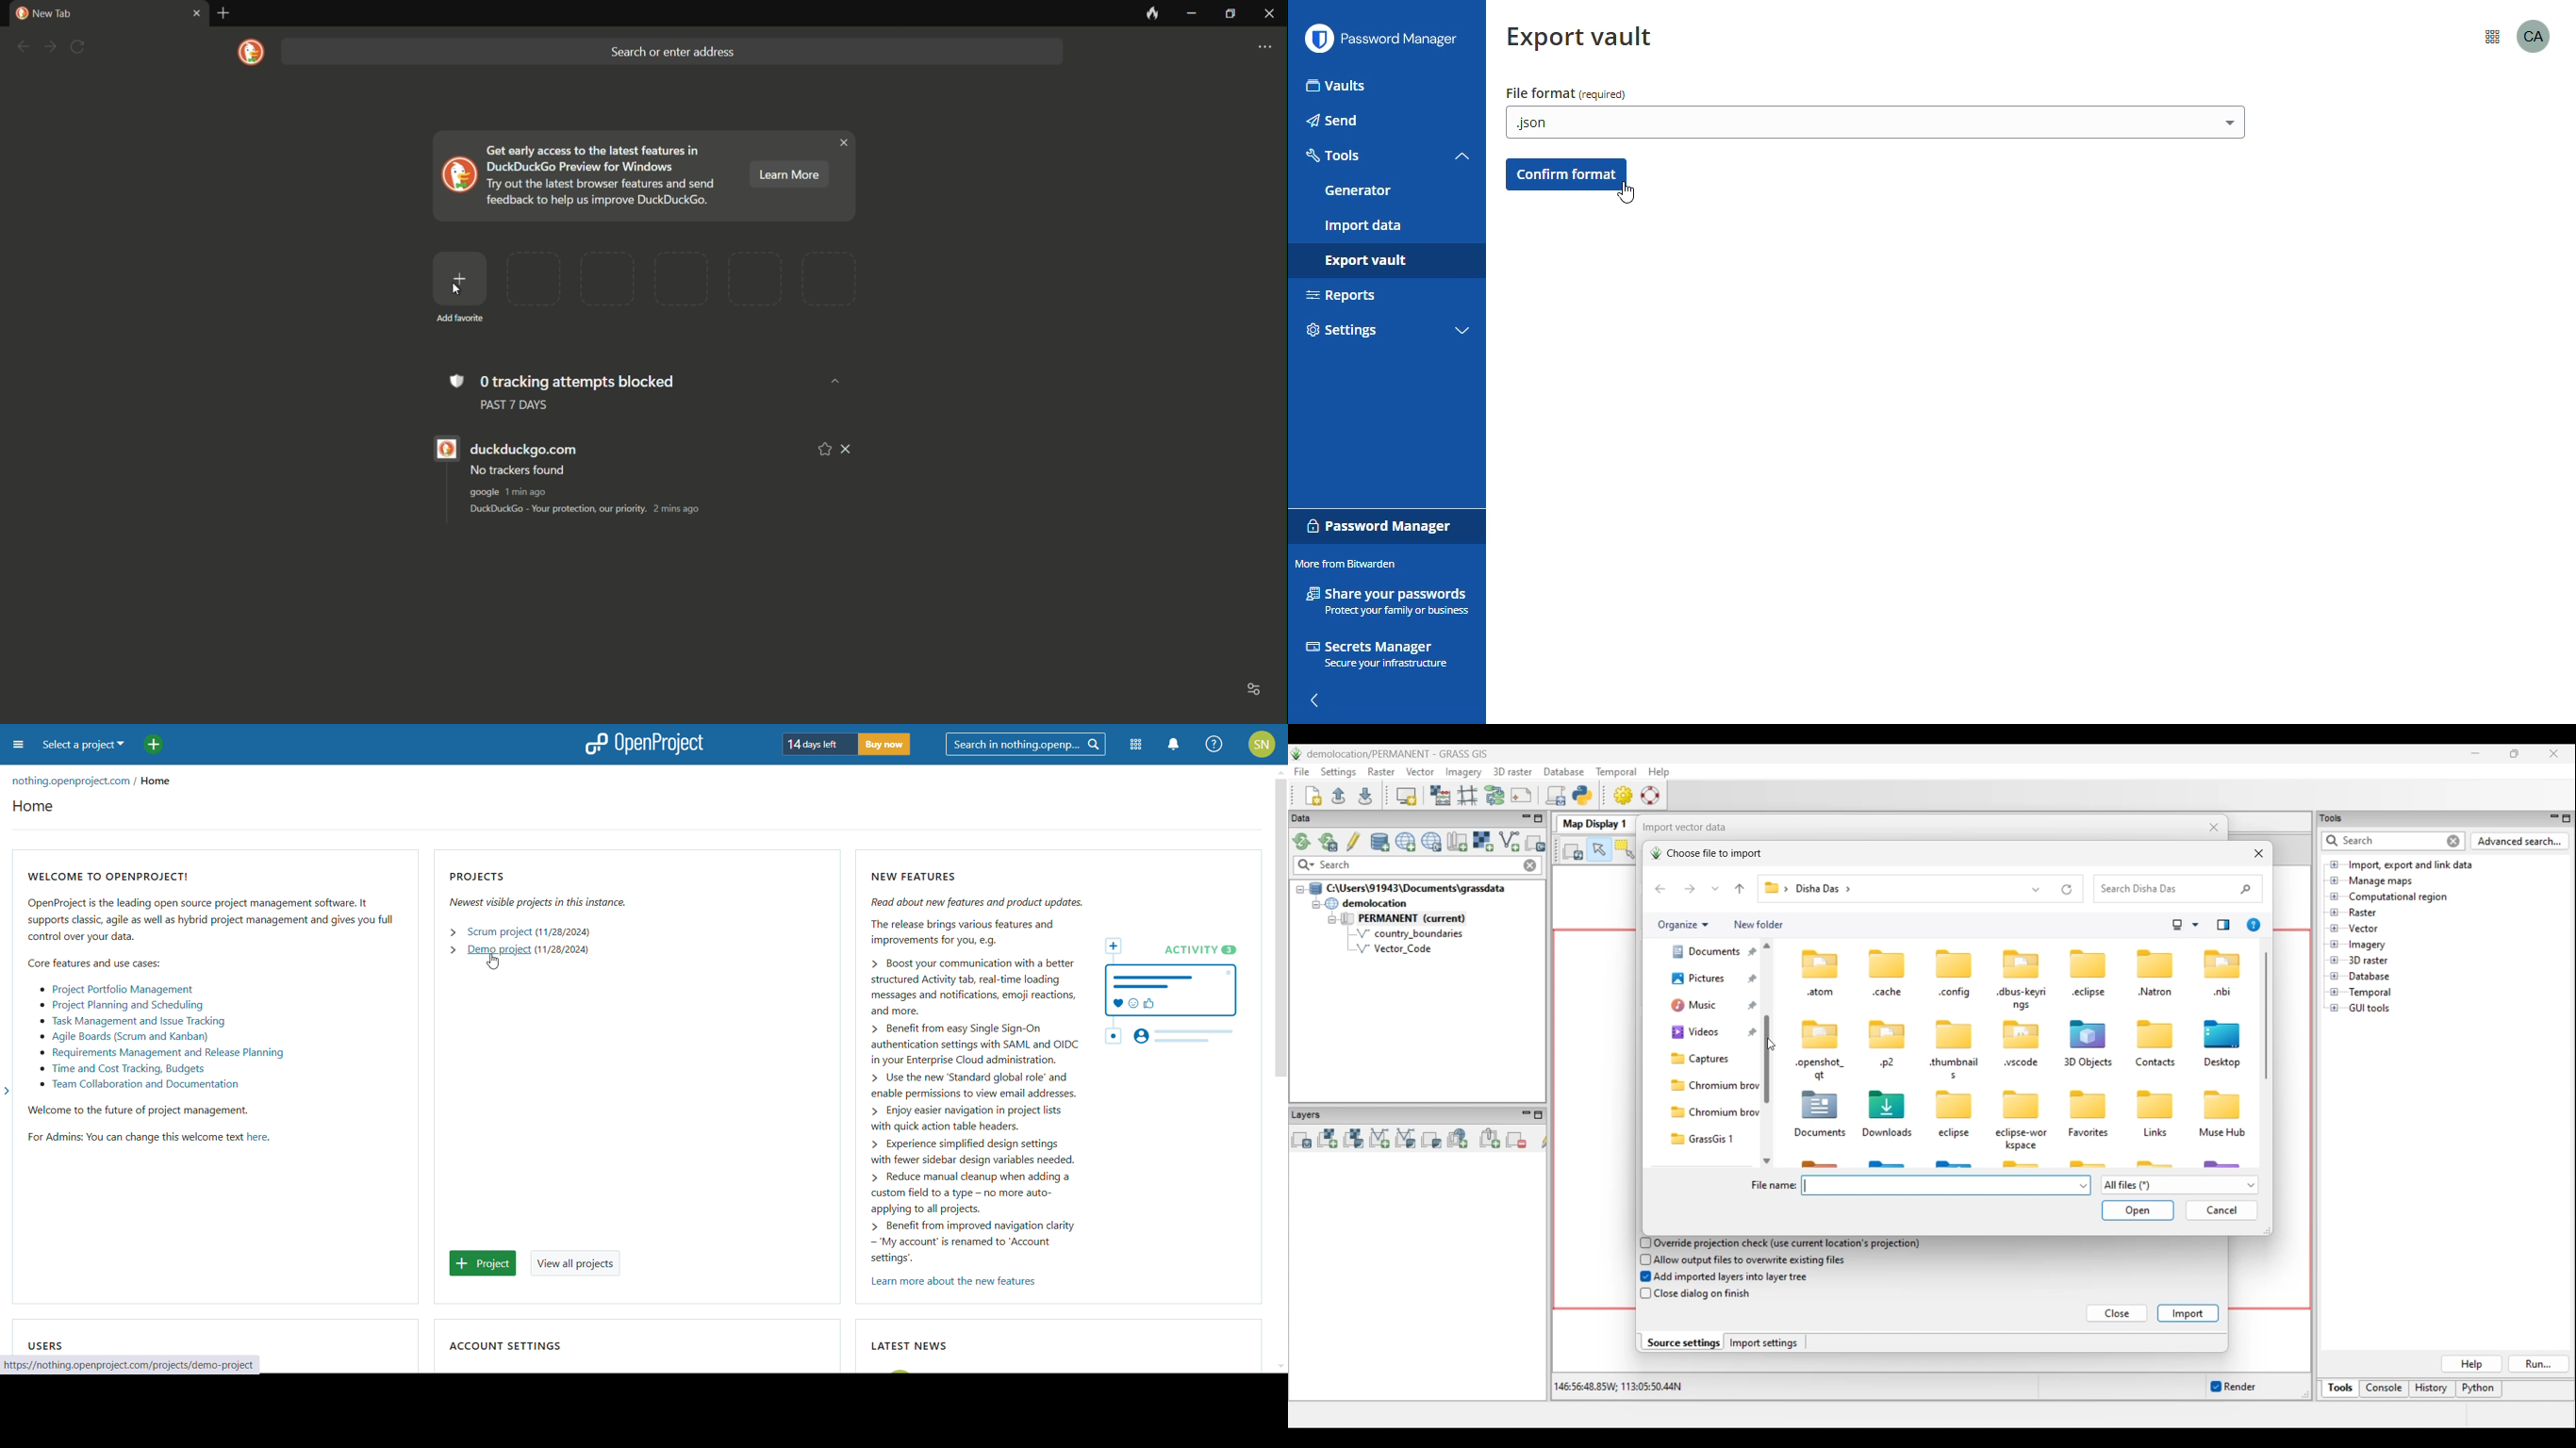 This screenshot has height=1456, width=2576. What do you see at coordinates (575, 1263) in the screenshot?
I see `view all projects` at bounding box center [575, 1263].